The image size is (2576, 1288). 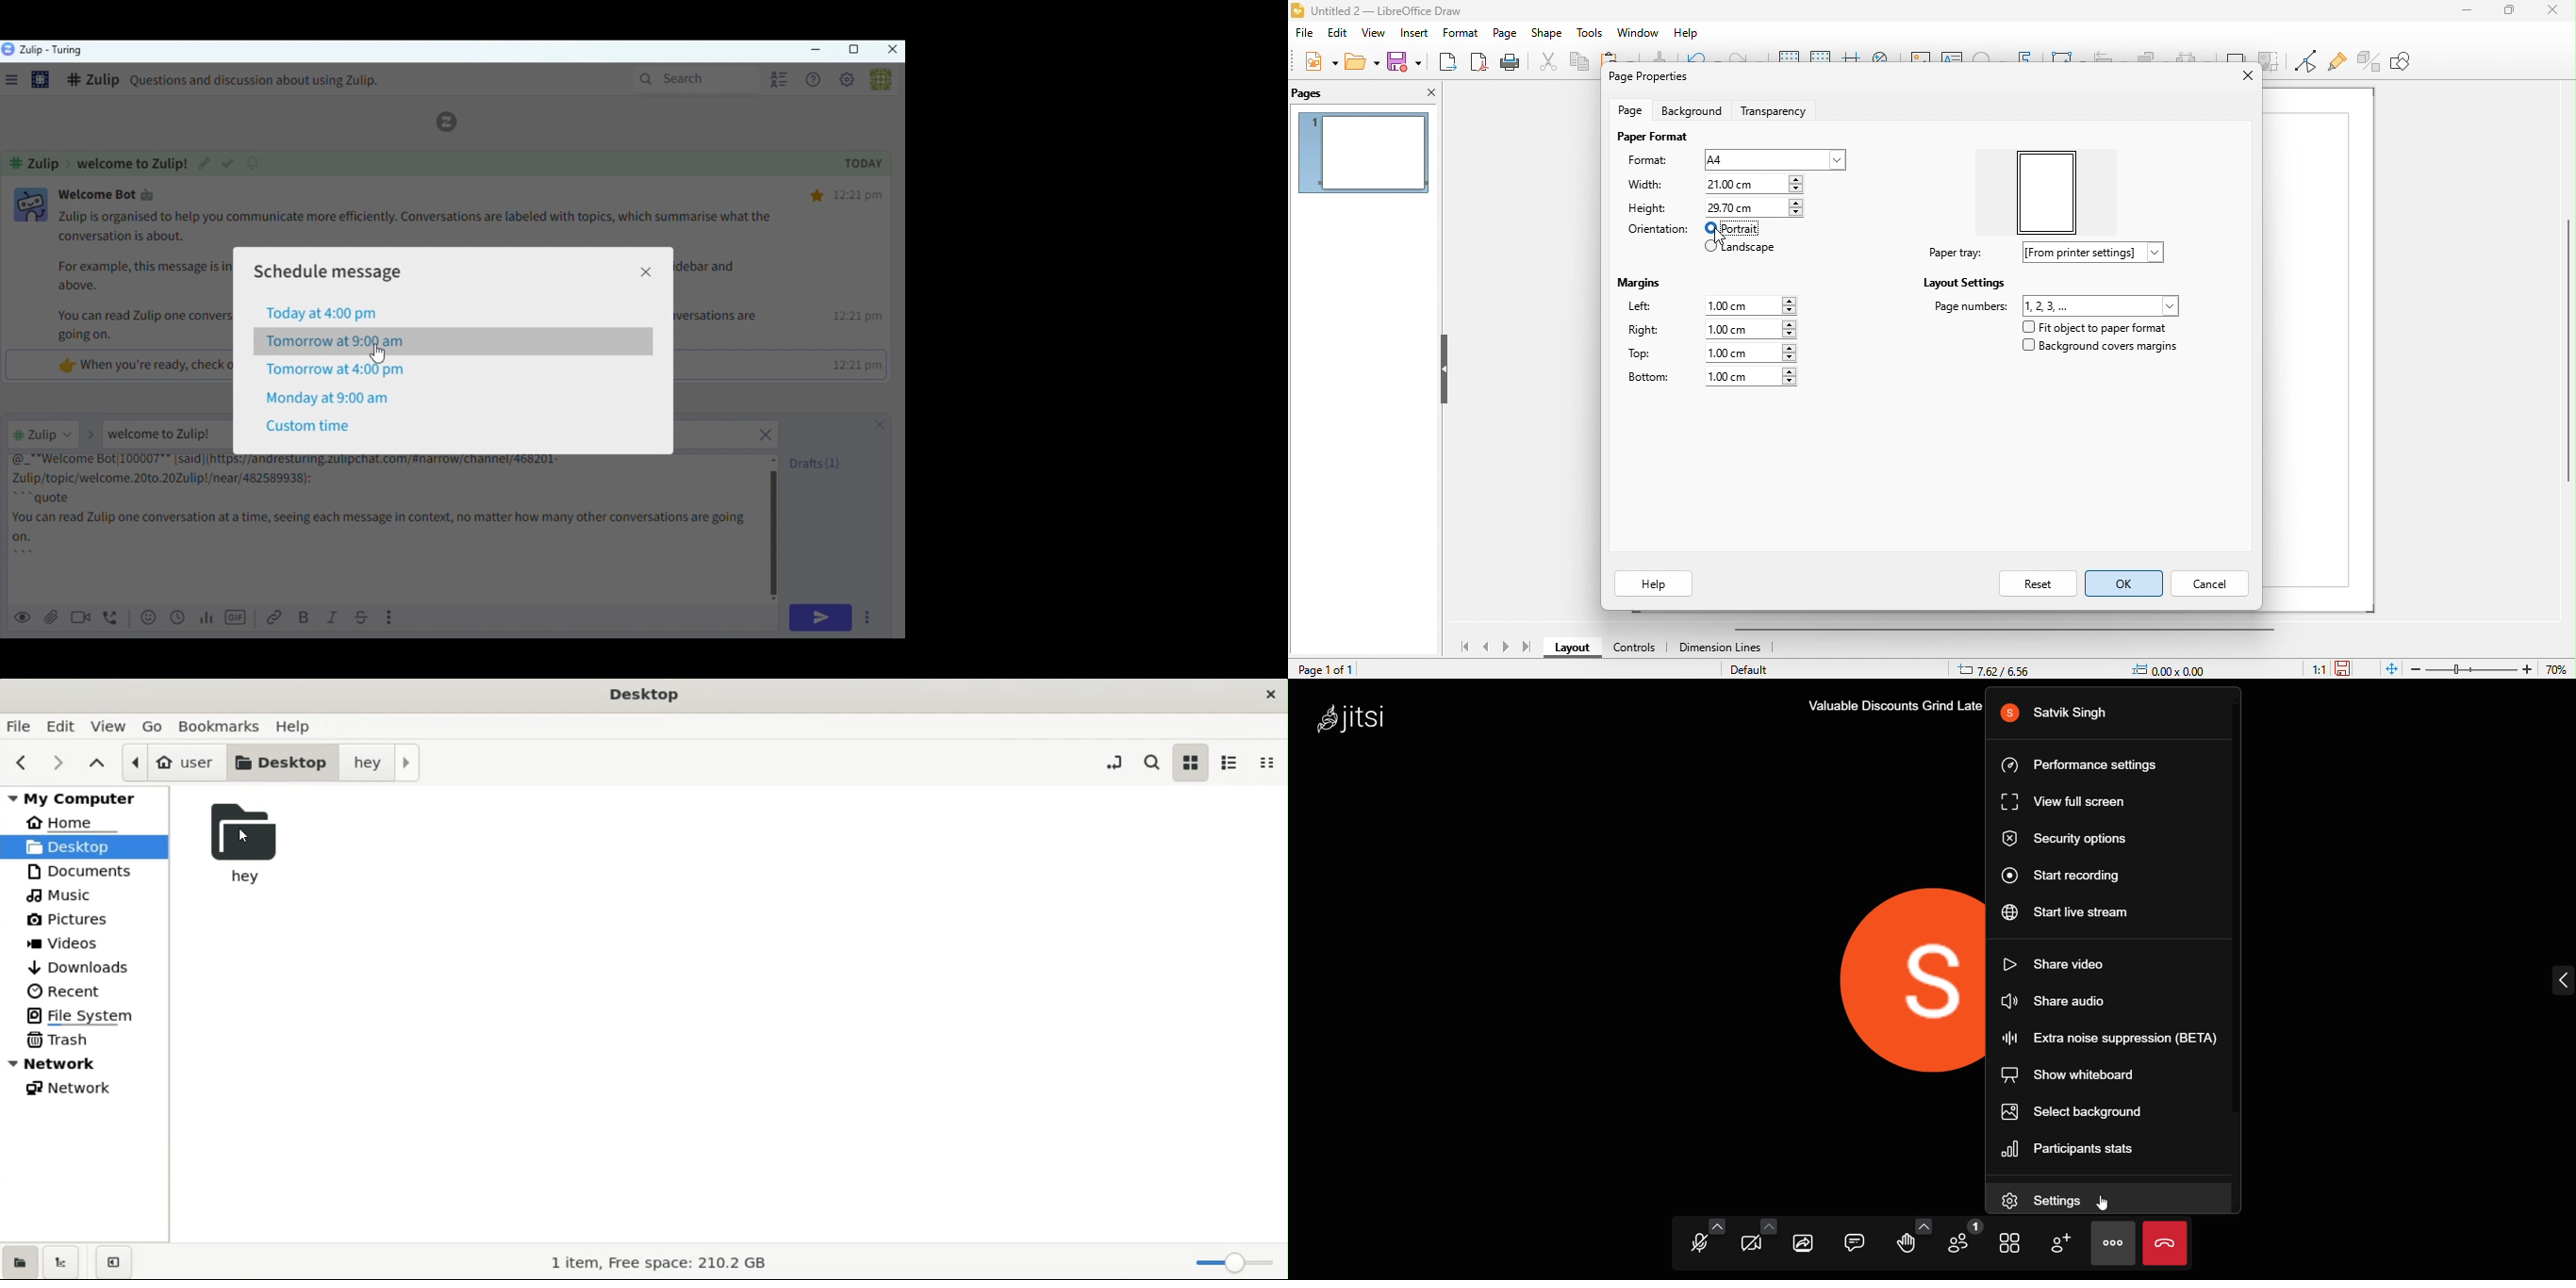 I want to click on arrange, so click(x=2152, y=58).